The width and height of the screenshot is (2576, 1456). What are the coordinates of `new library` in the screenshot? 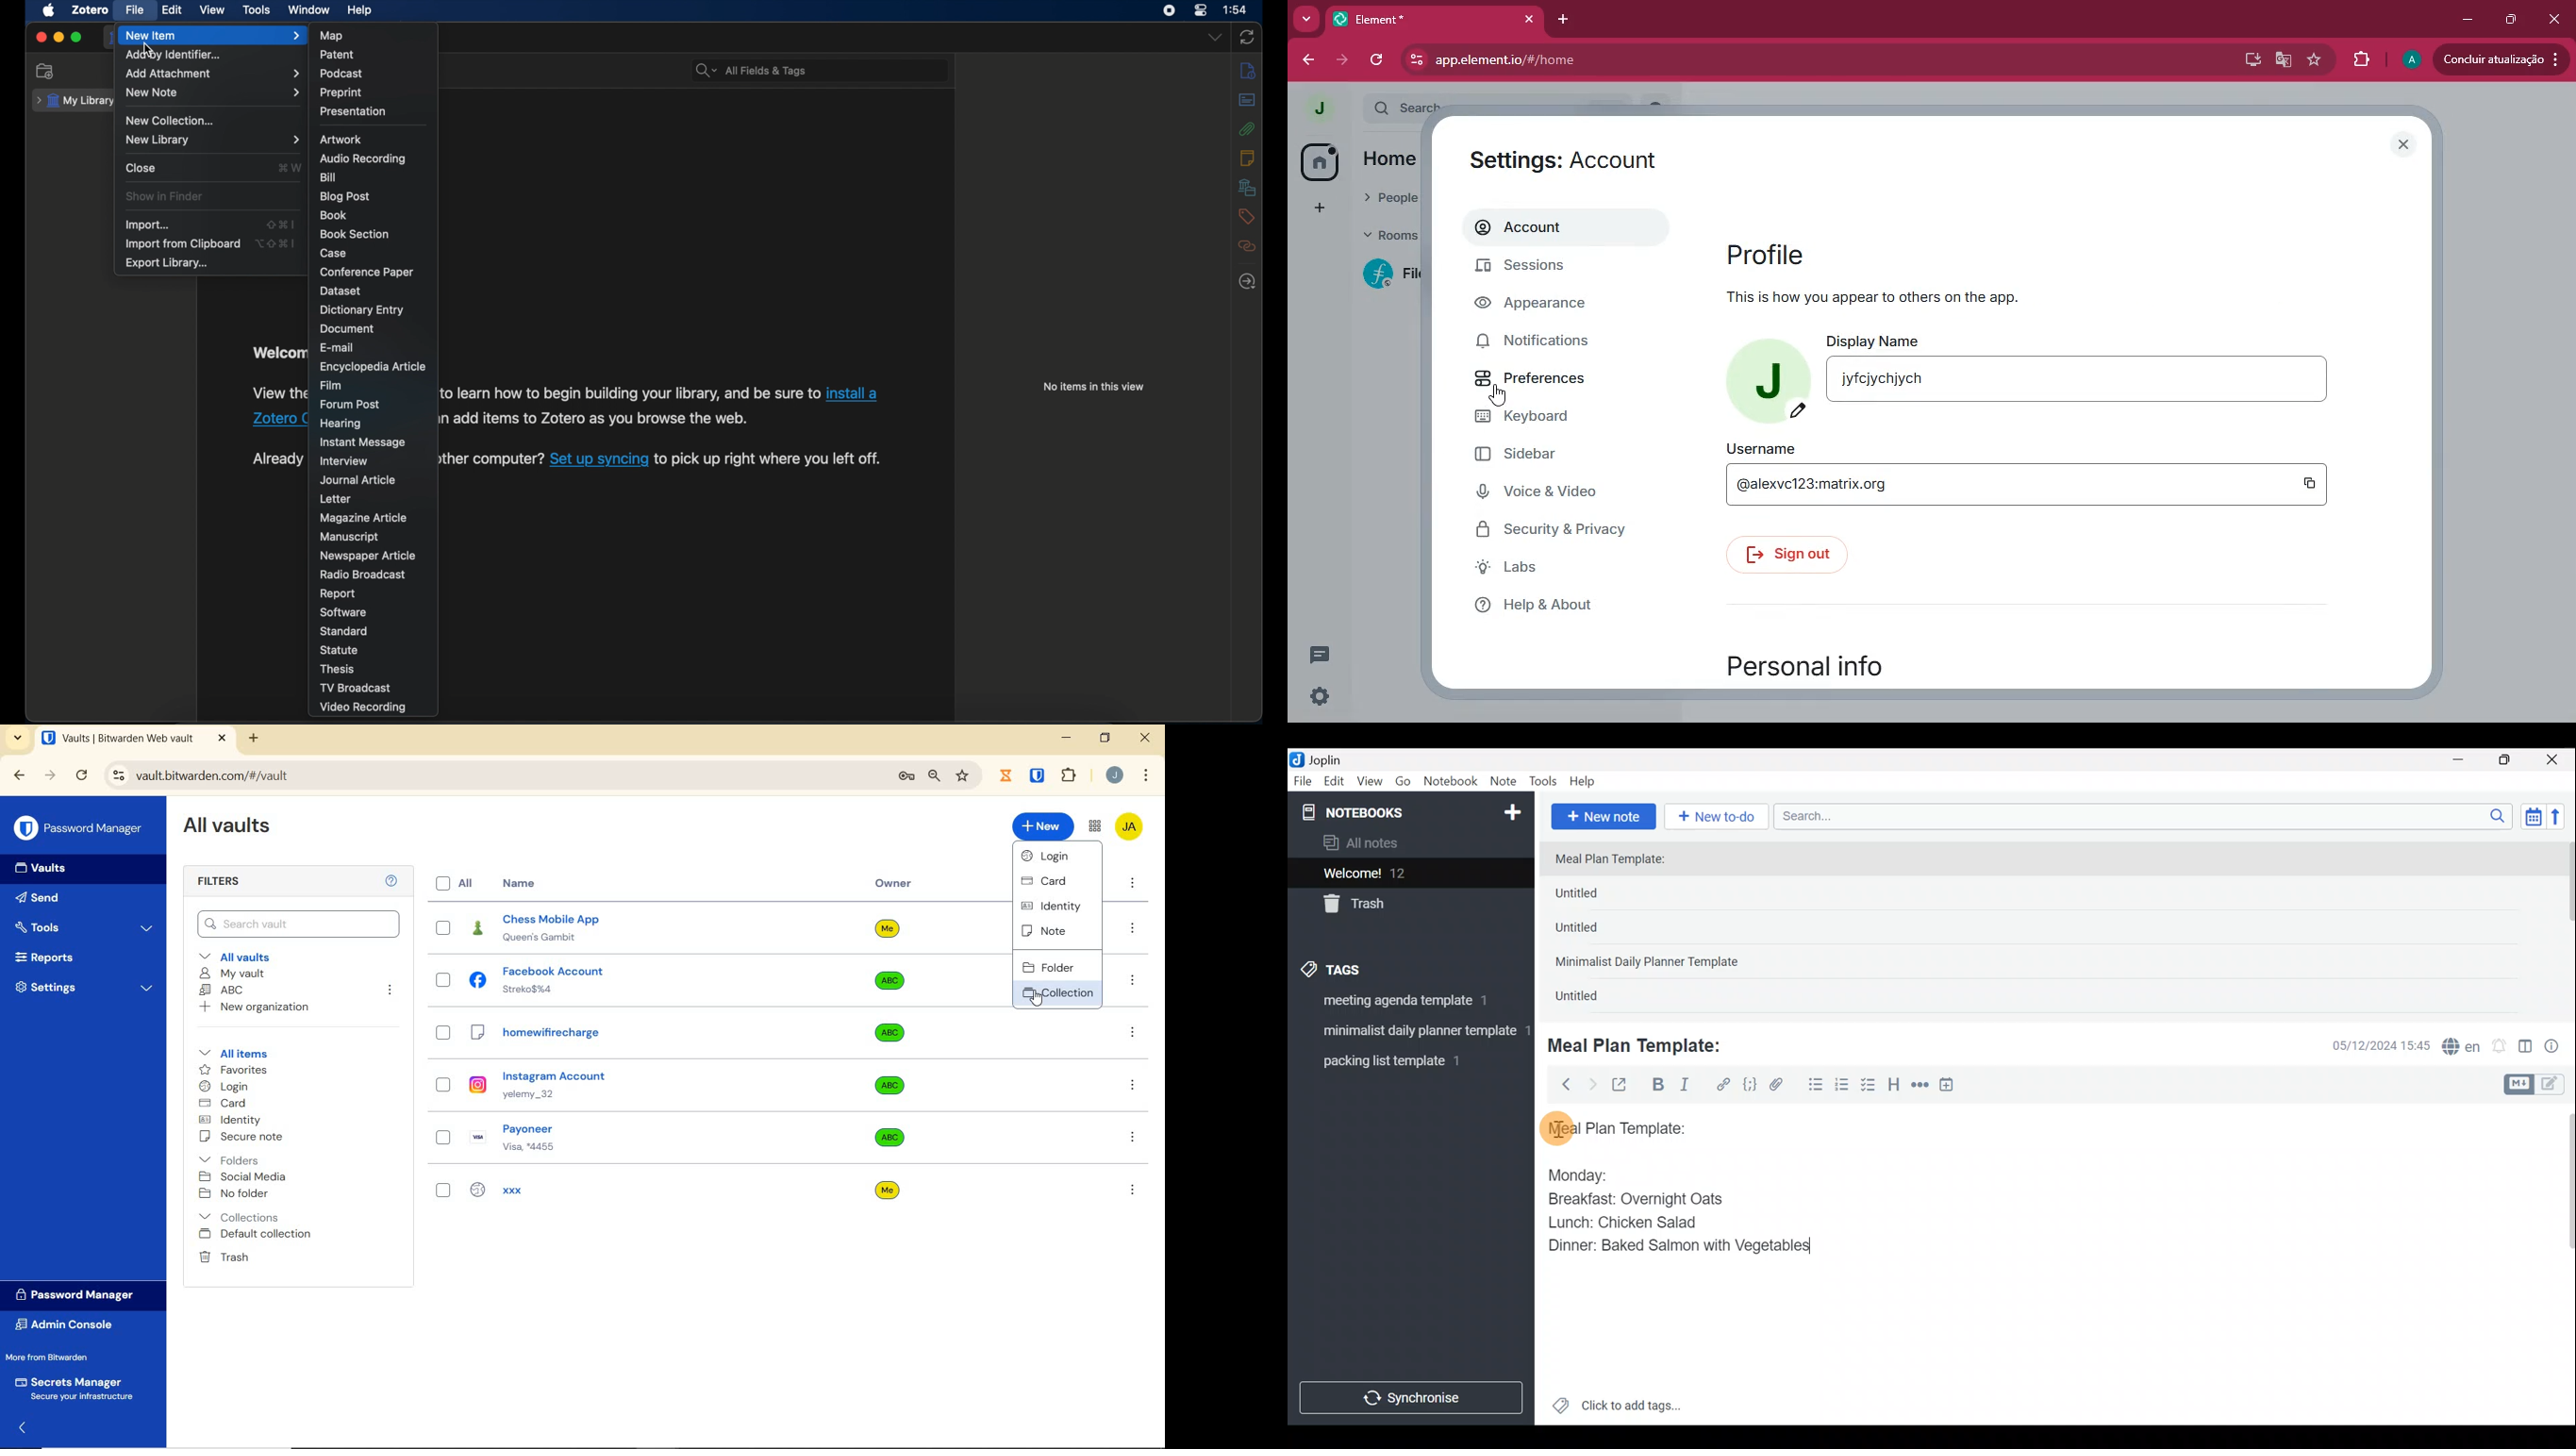 It's located at (211, 140).